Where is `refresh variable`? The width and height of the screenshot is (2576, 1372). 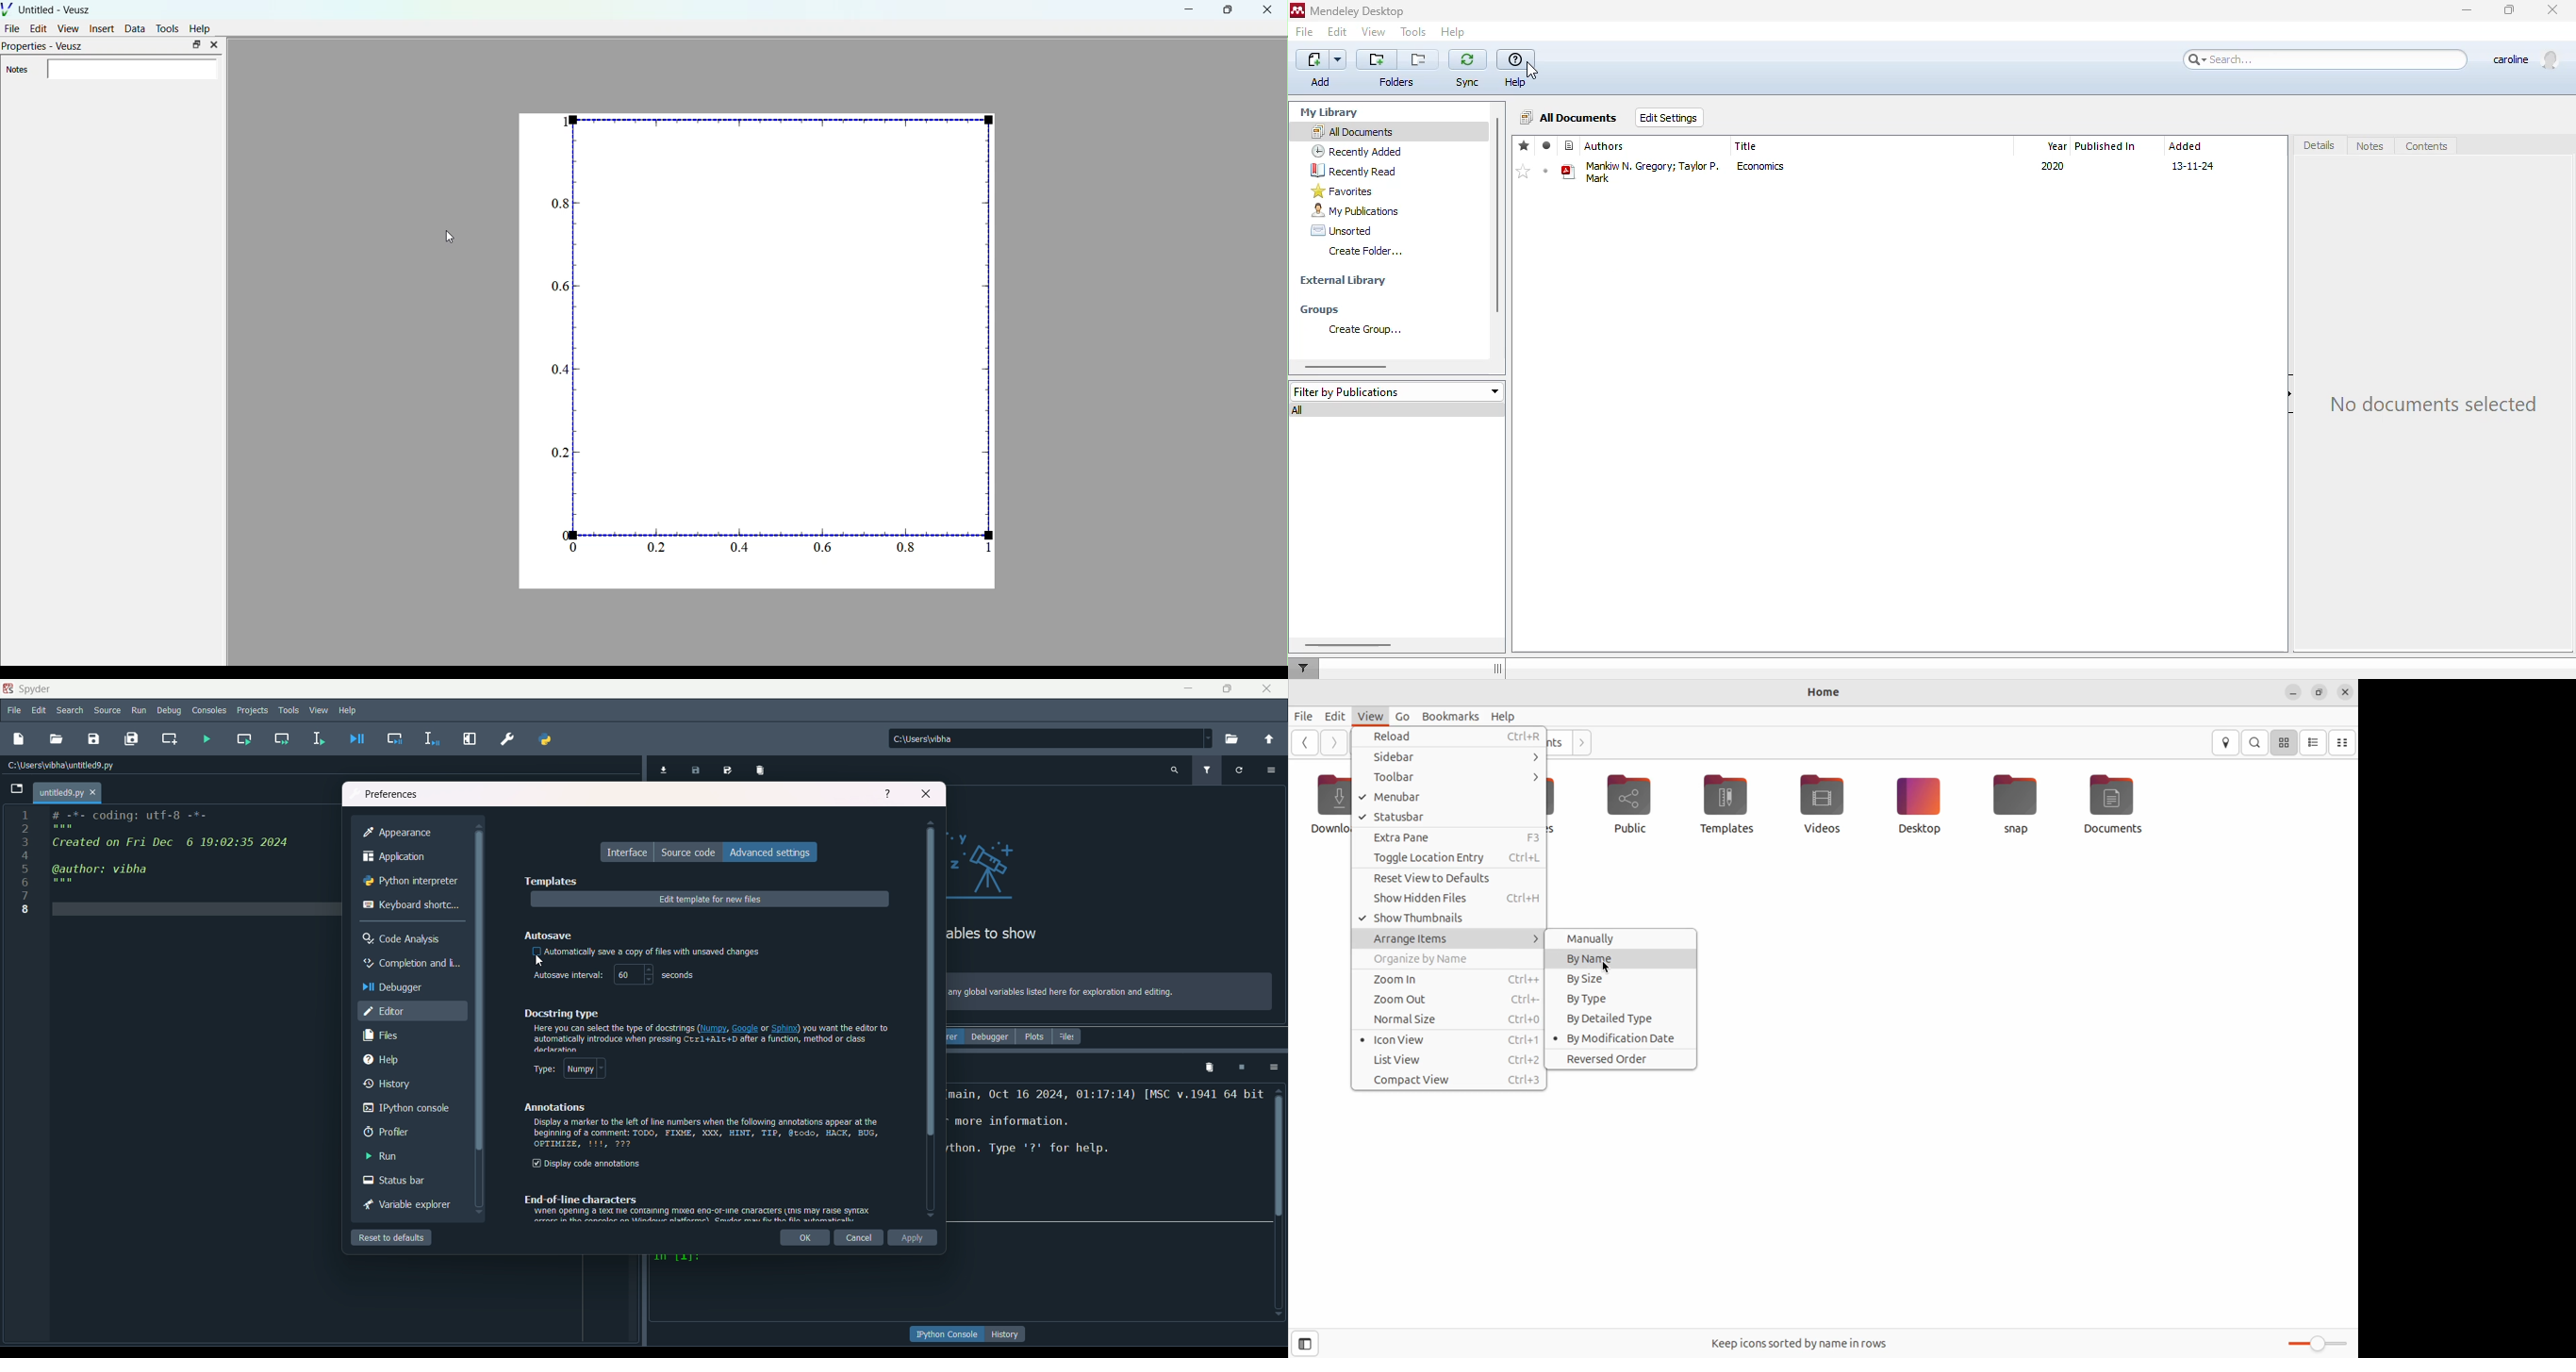 refresh variable is located at coordinates (1239, 769).